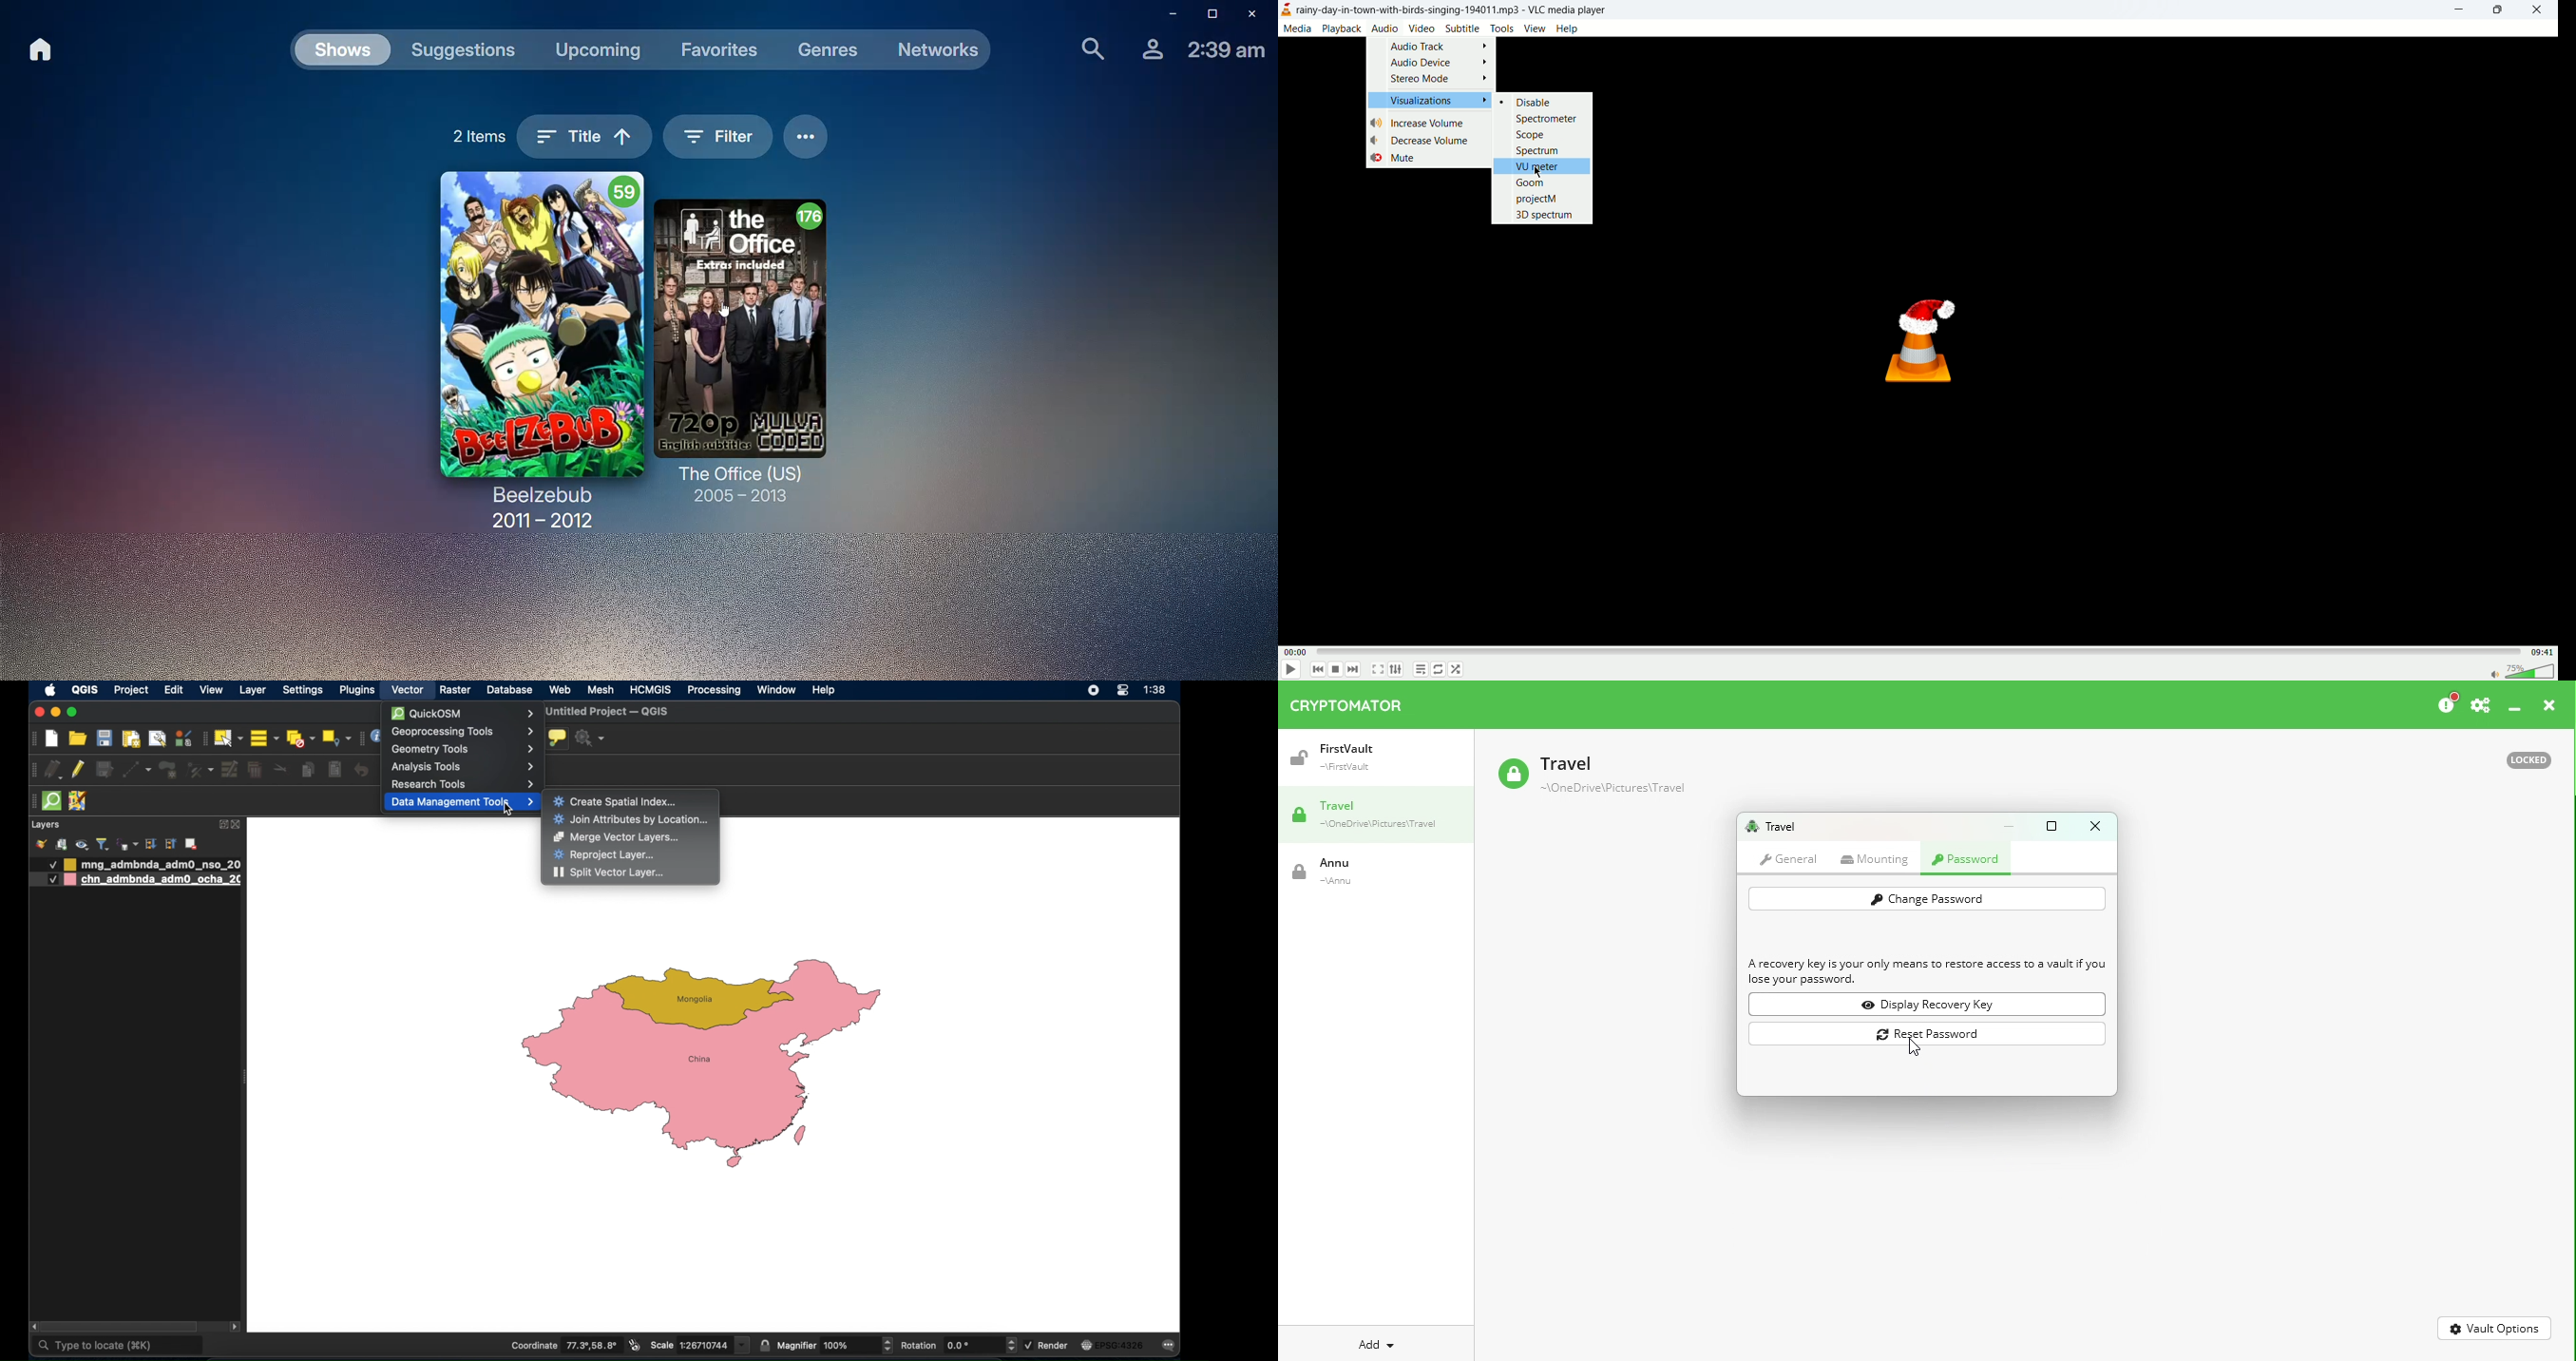 Image resolution: width=2576 pixels, height=1372 pixels. I want to click on rotation, so click(959, 1345).